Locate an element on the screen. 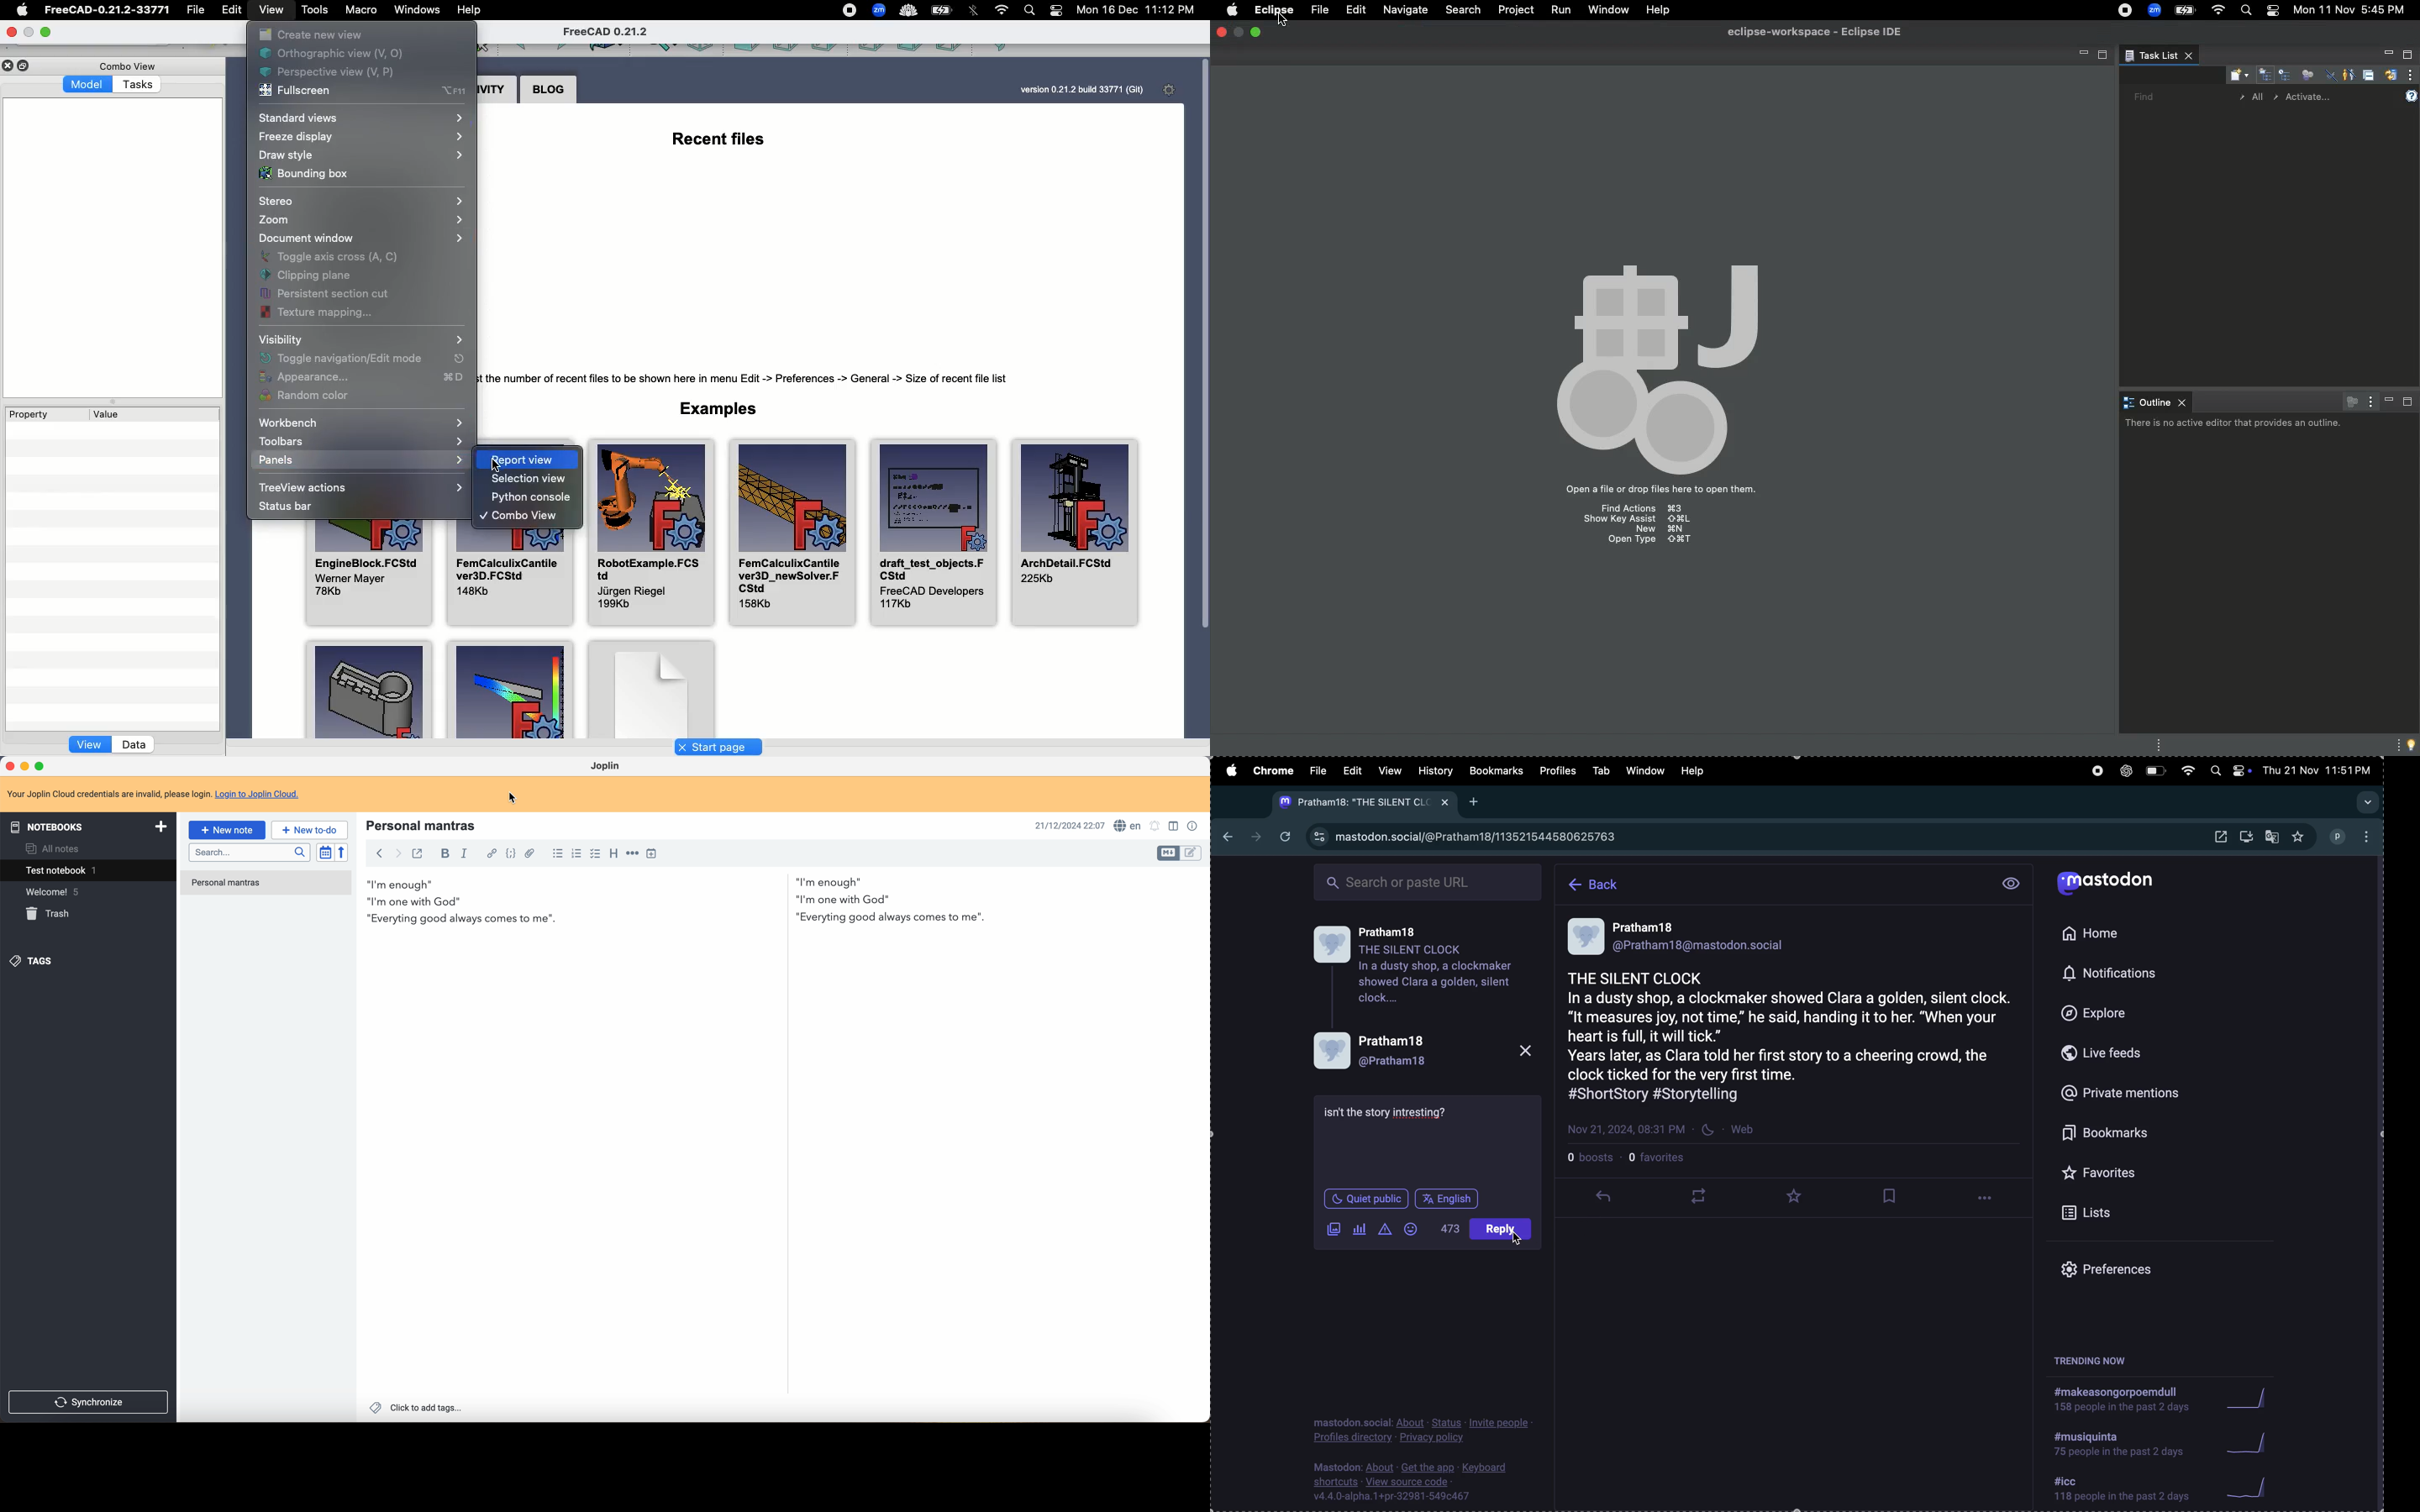  post is located at coordinates (1453, 1198).